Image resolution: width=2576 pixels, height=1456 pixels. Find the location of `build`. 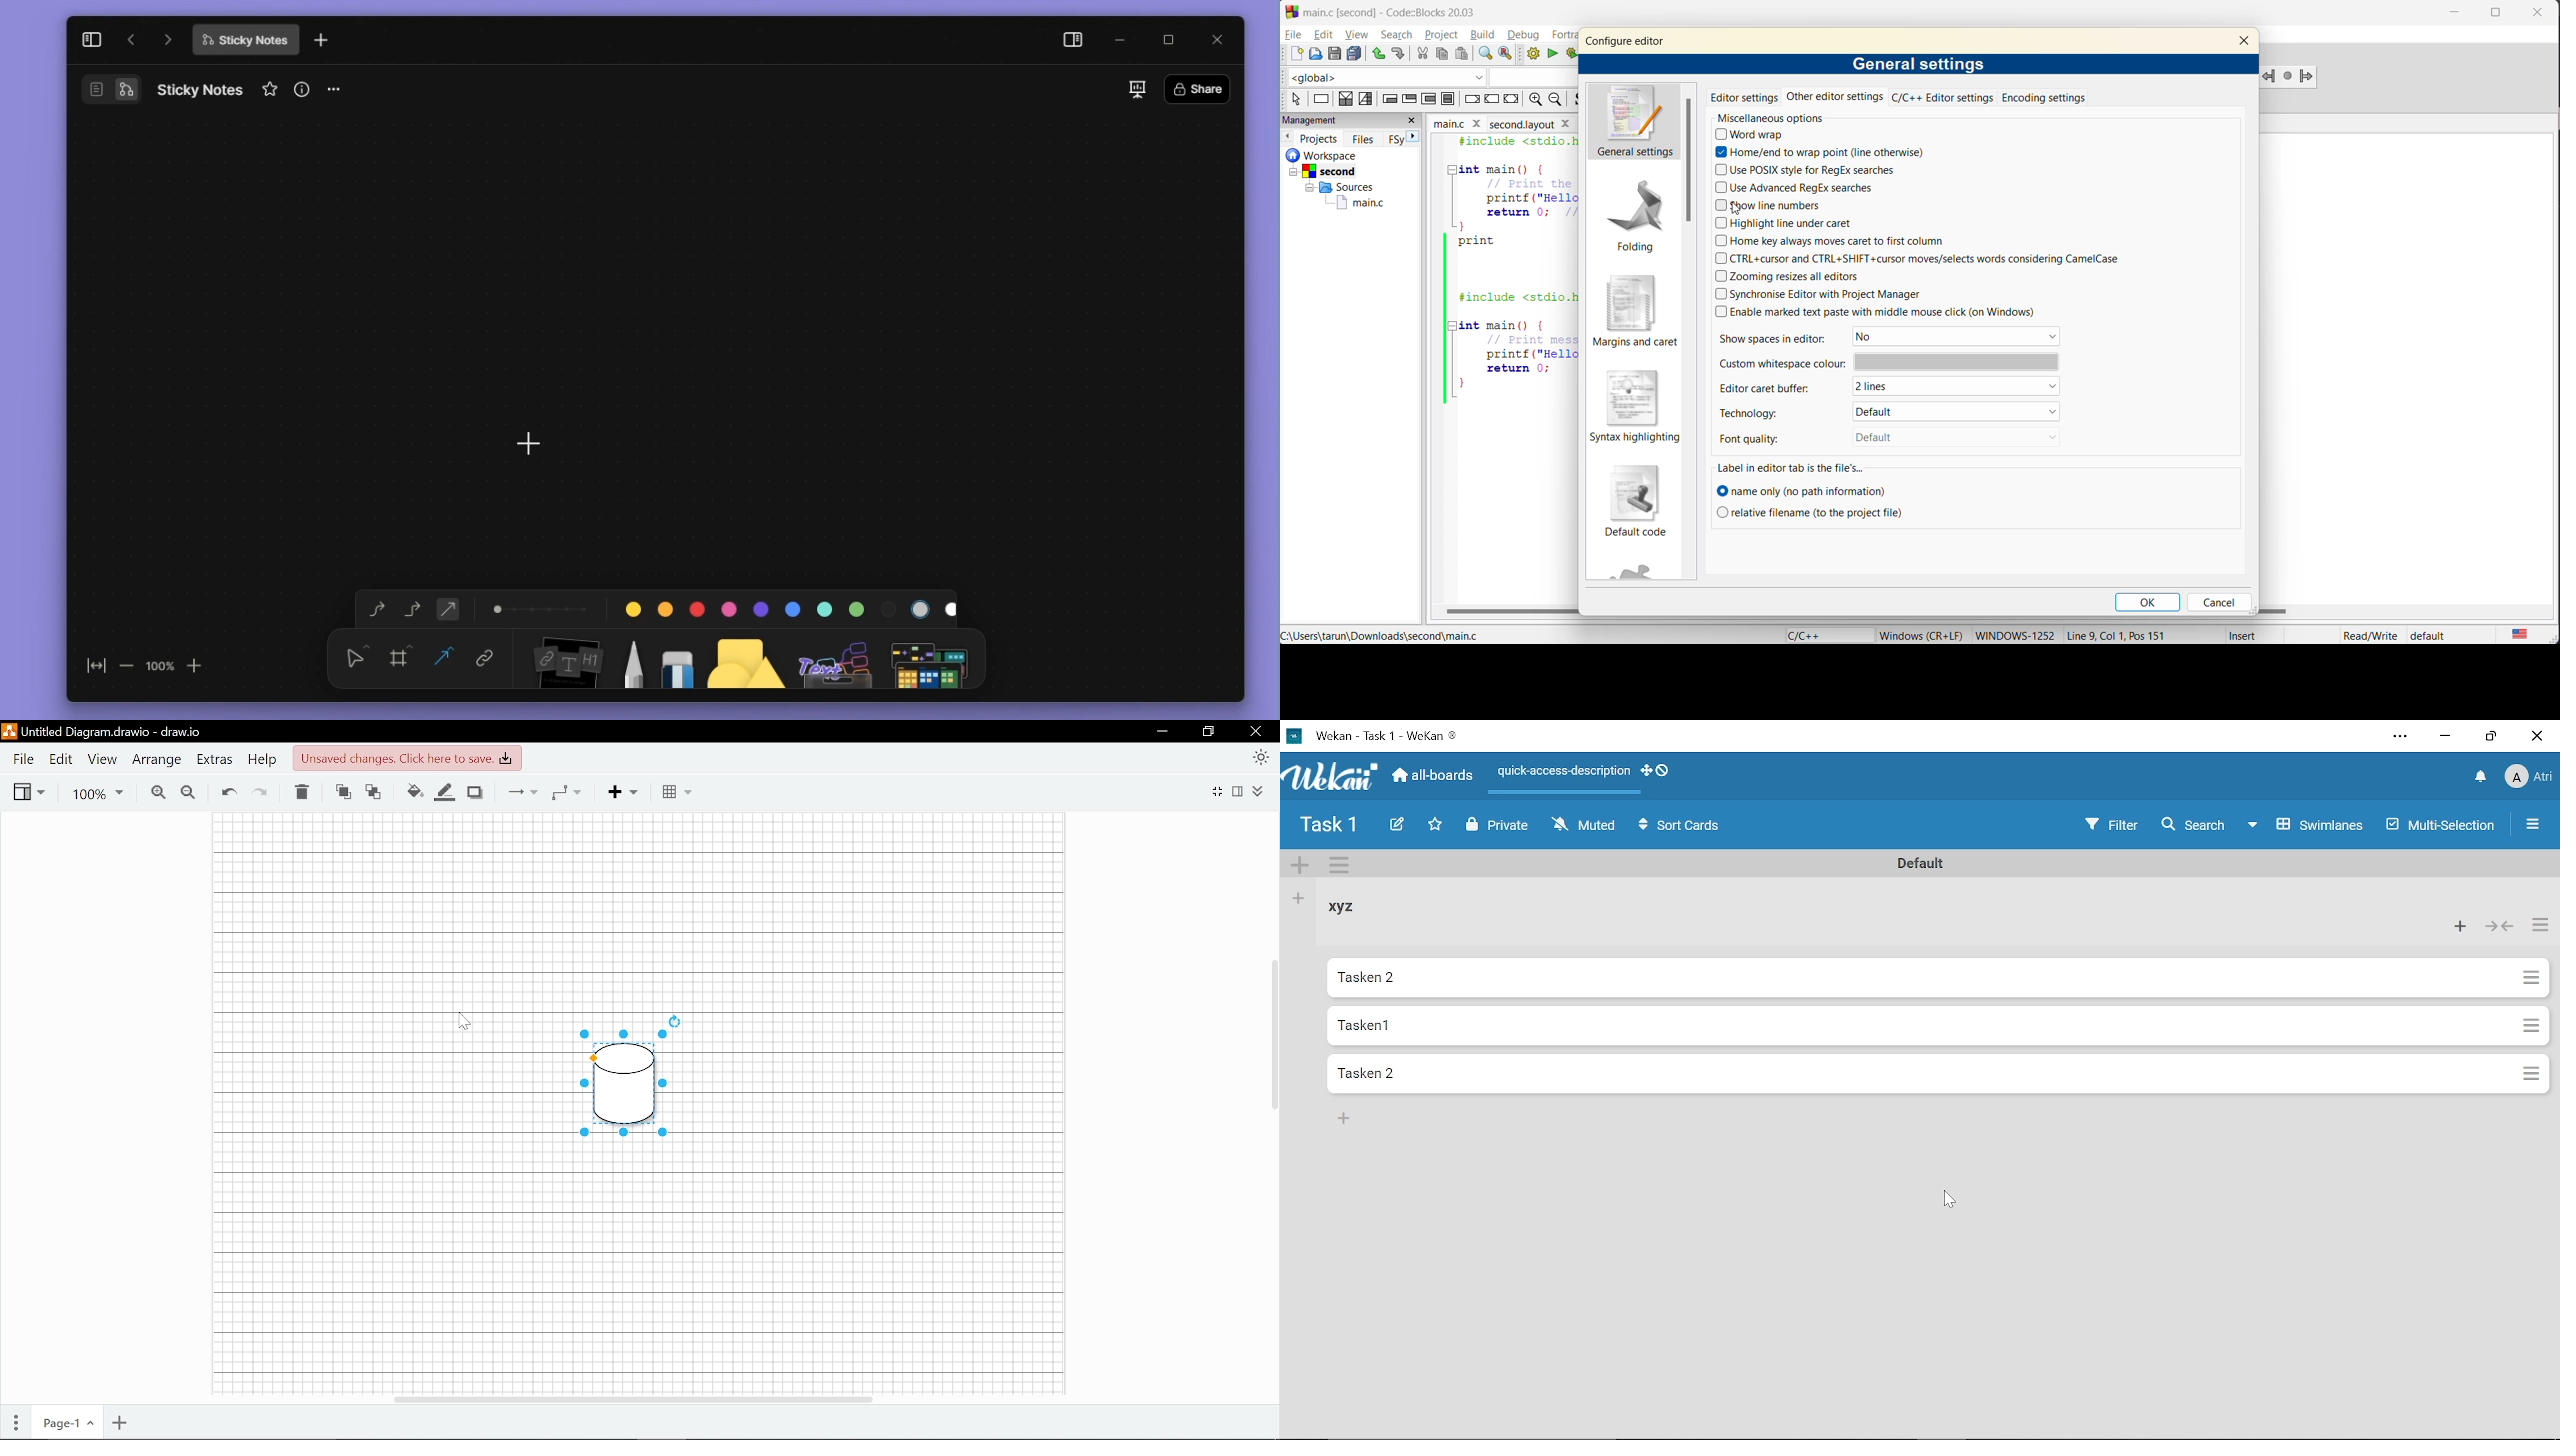

build is located at coordinates (1485, 35).